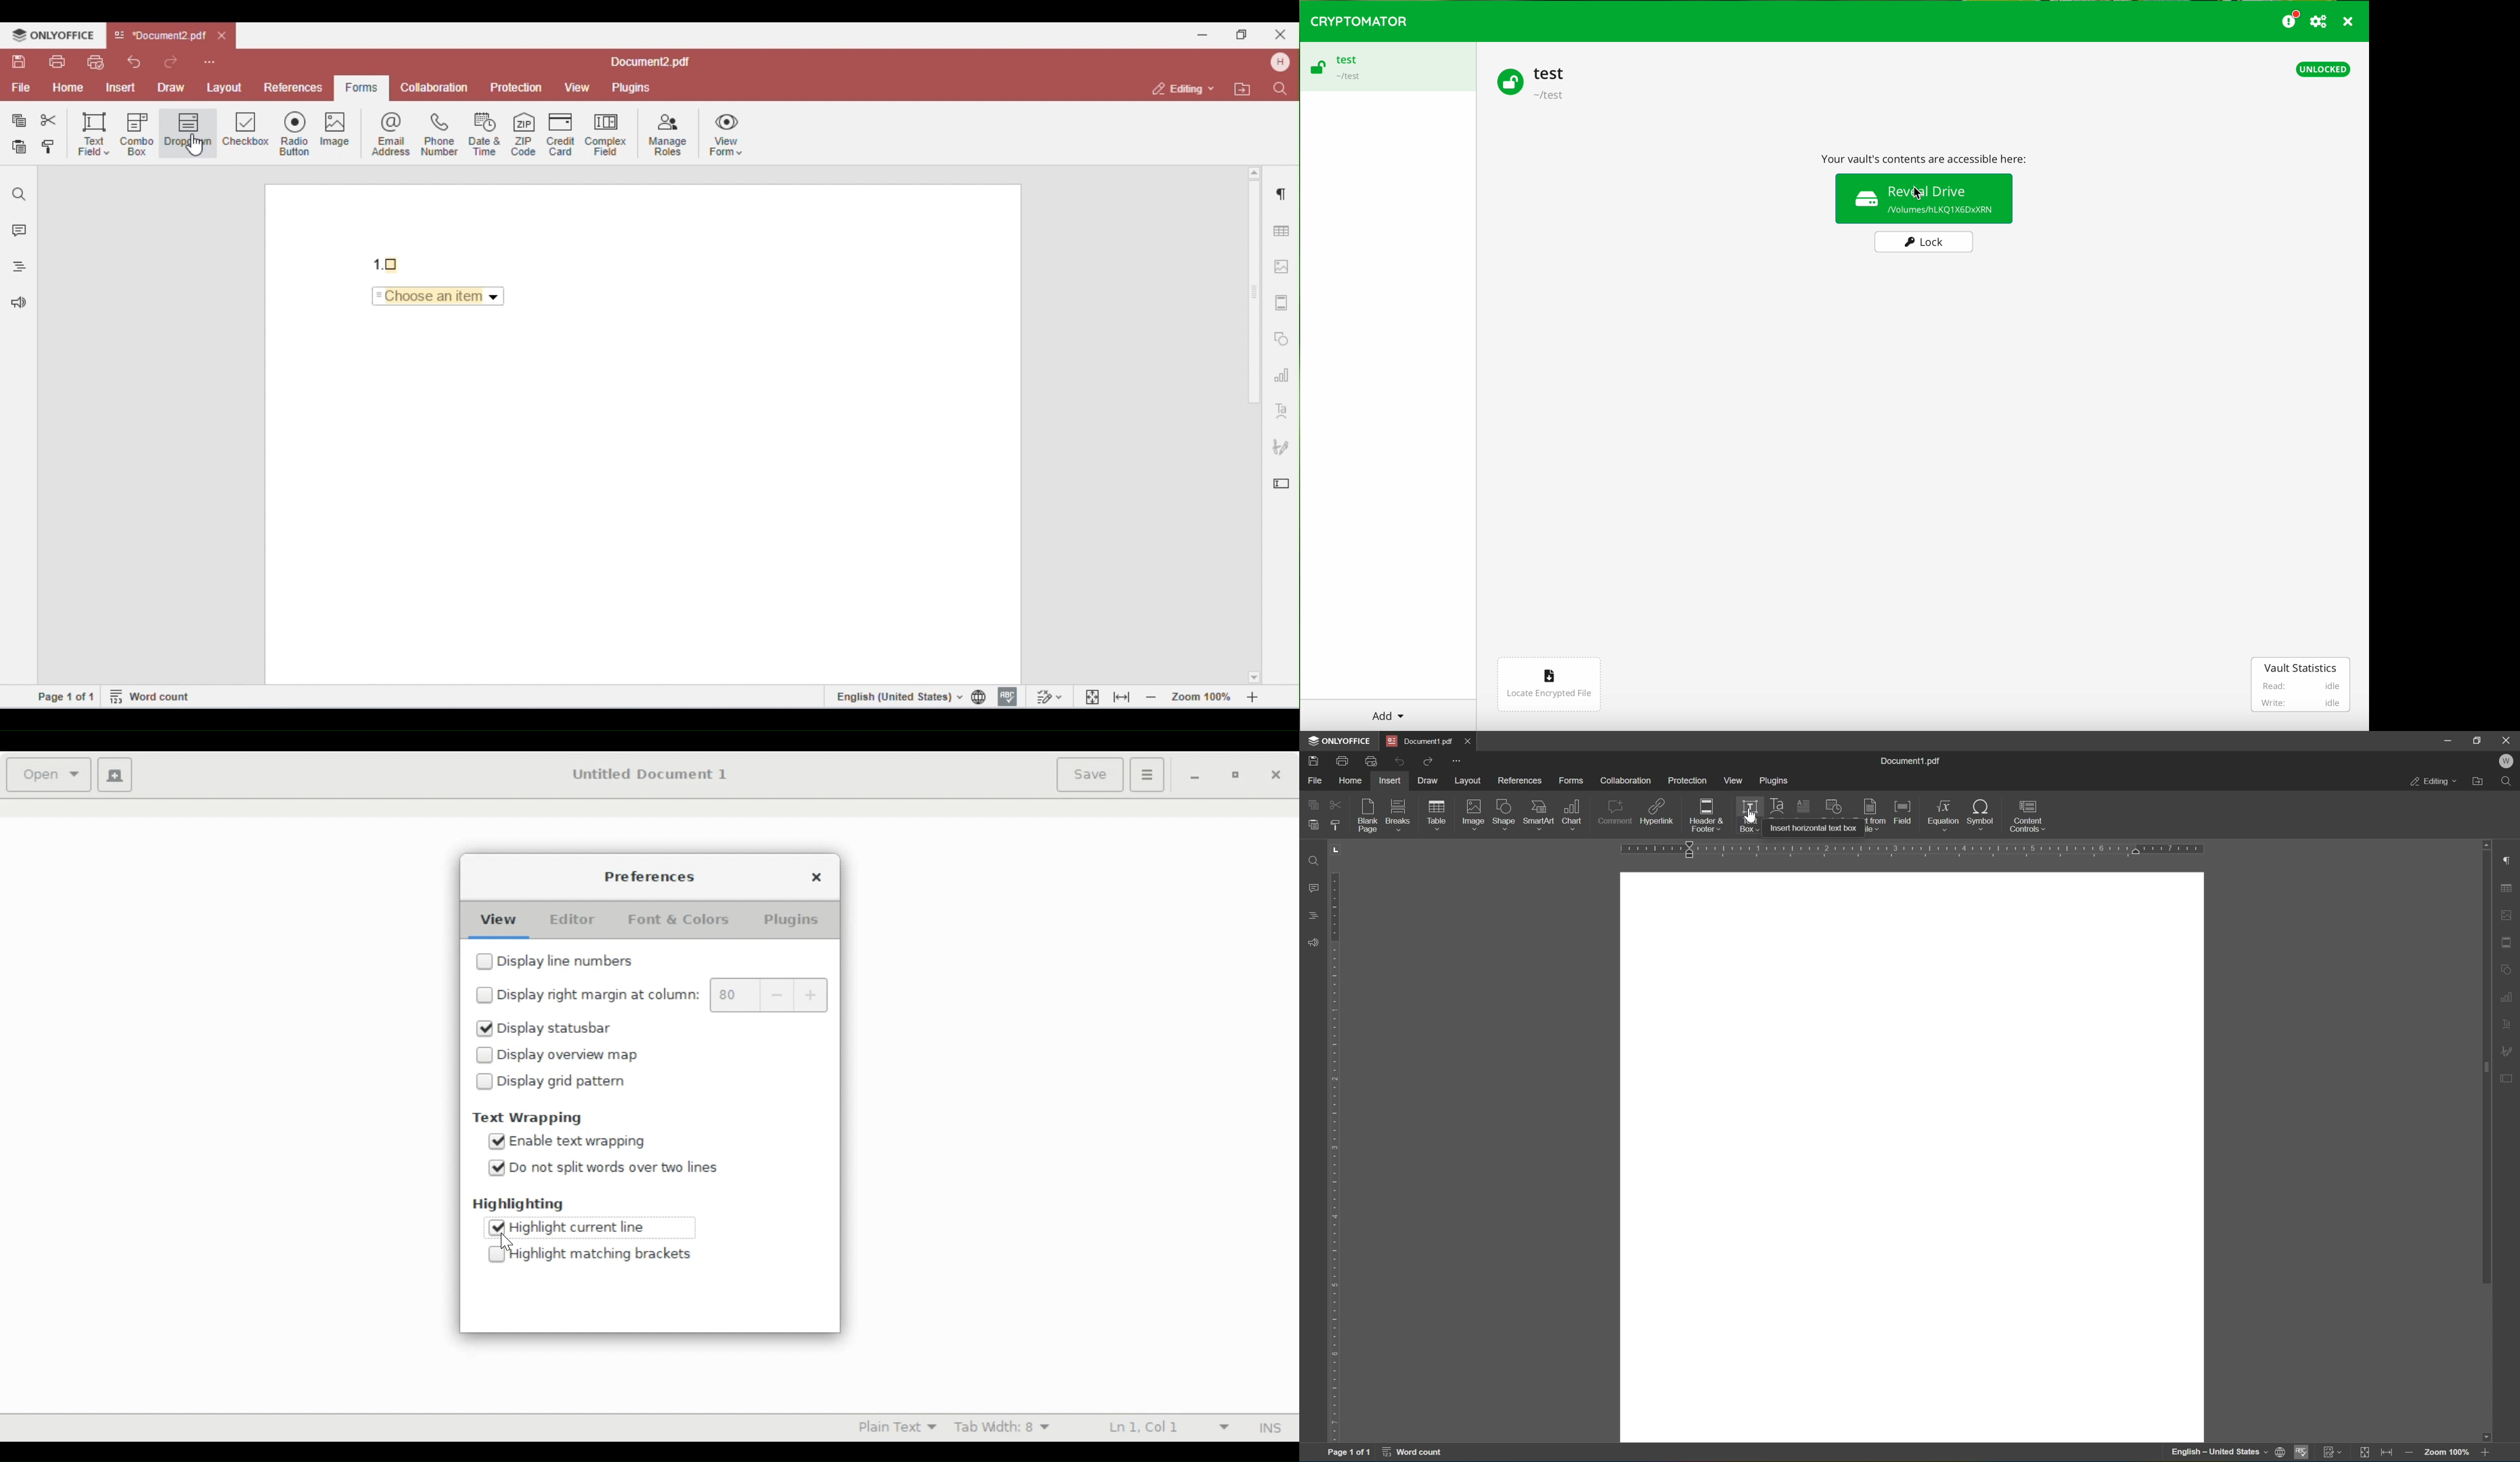 The height and width of the screenshot is (1484, 2520). What do you see at coordinates (1813, 827) in the screenshot?
I see `insert horizontal text box` at bounding box center [1813, 827].